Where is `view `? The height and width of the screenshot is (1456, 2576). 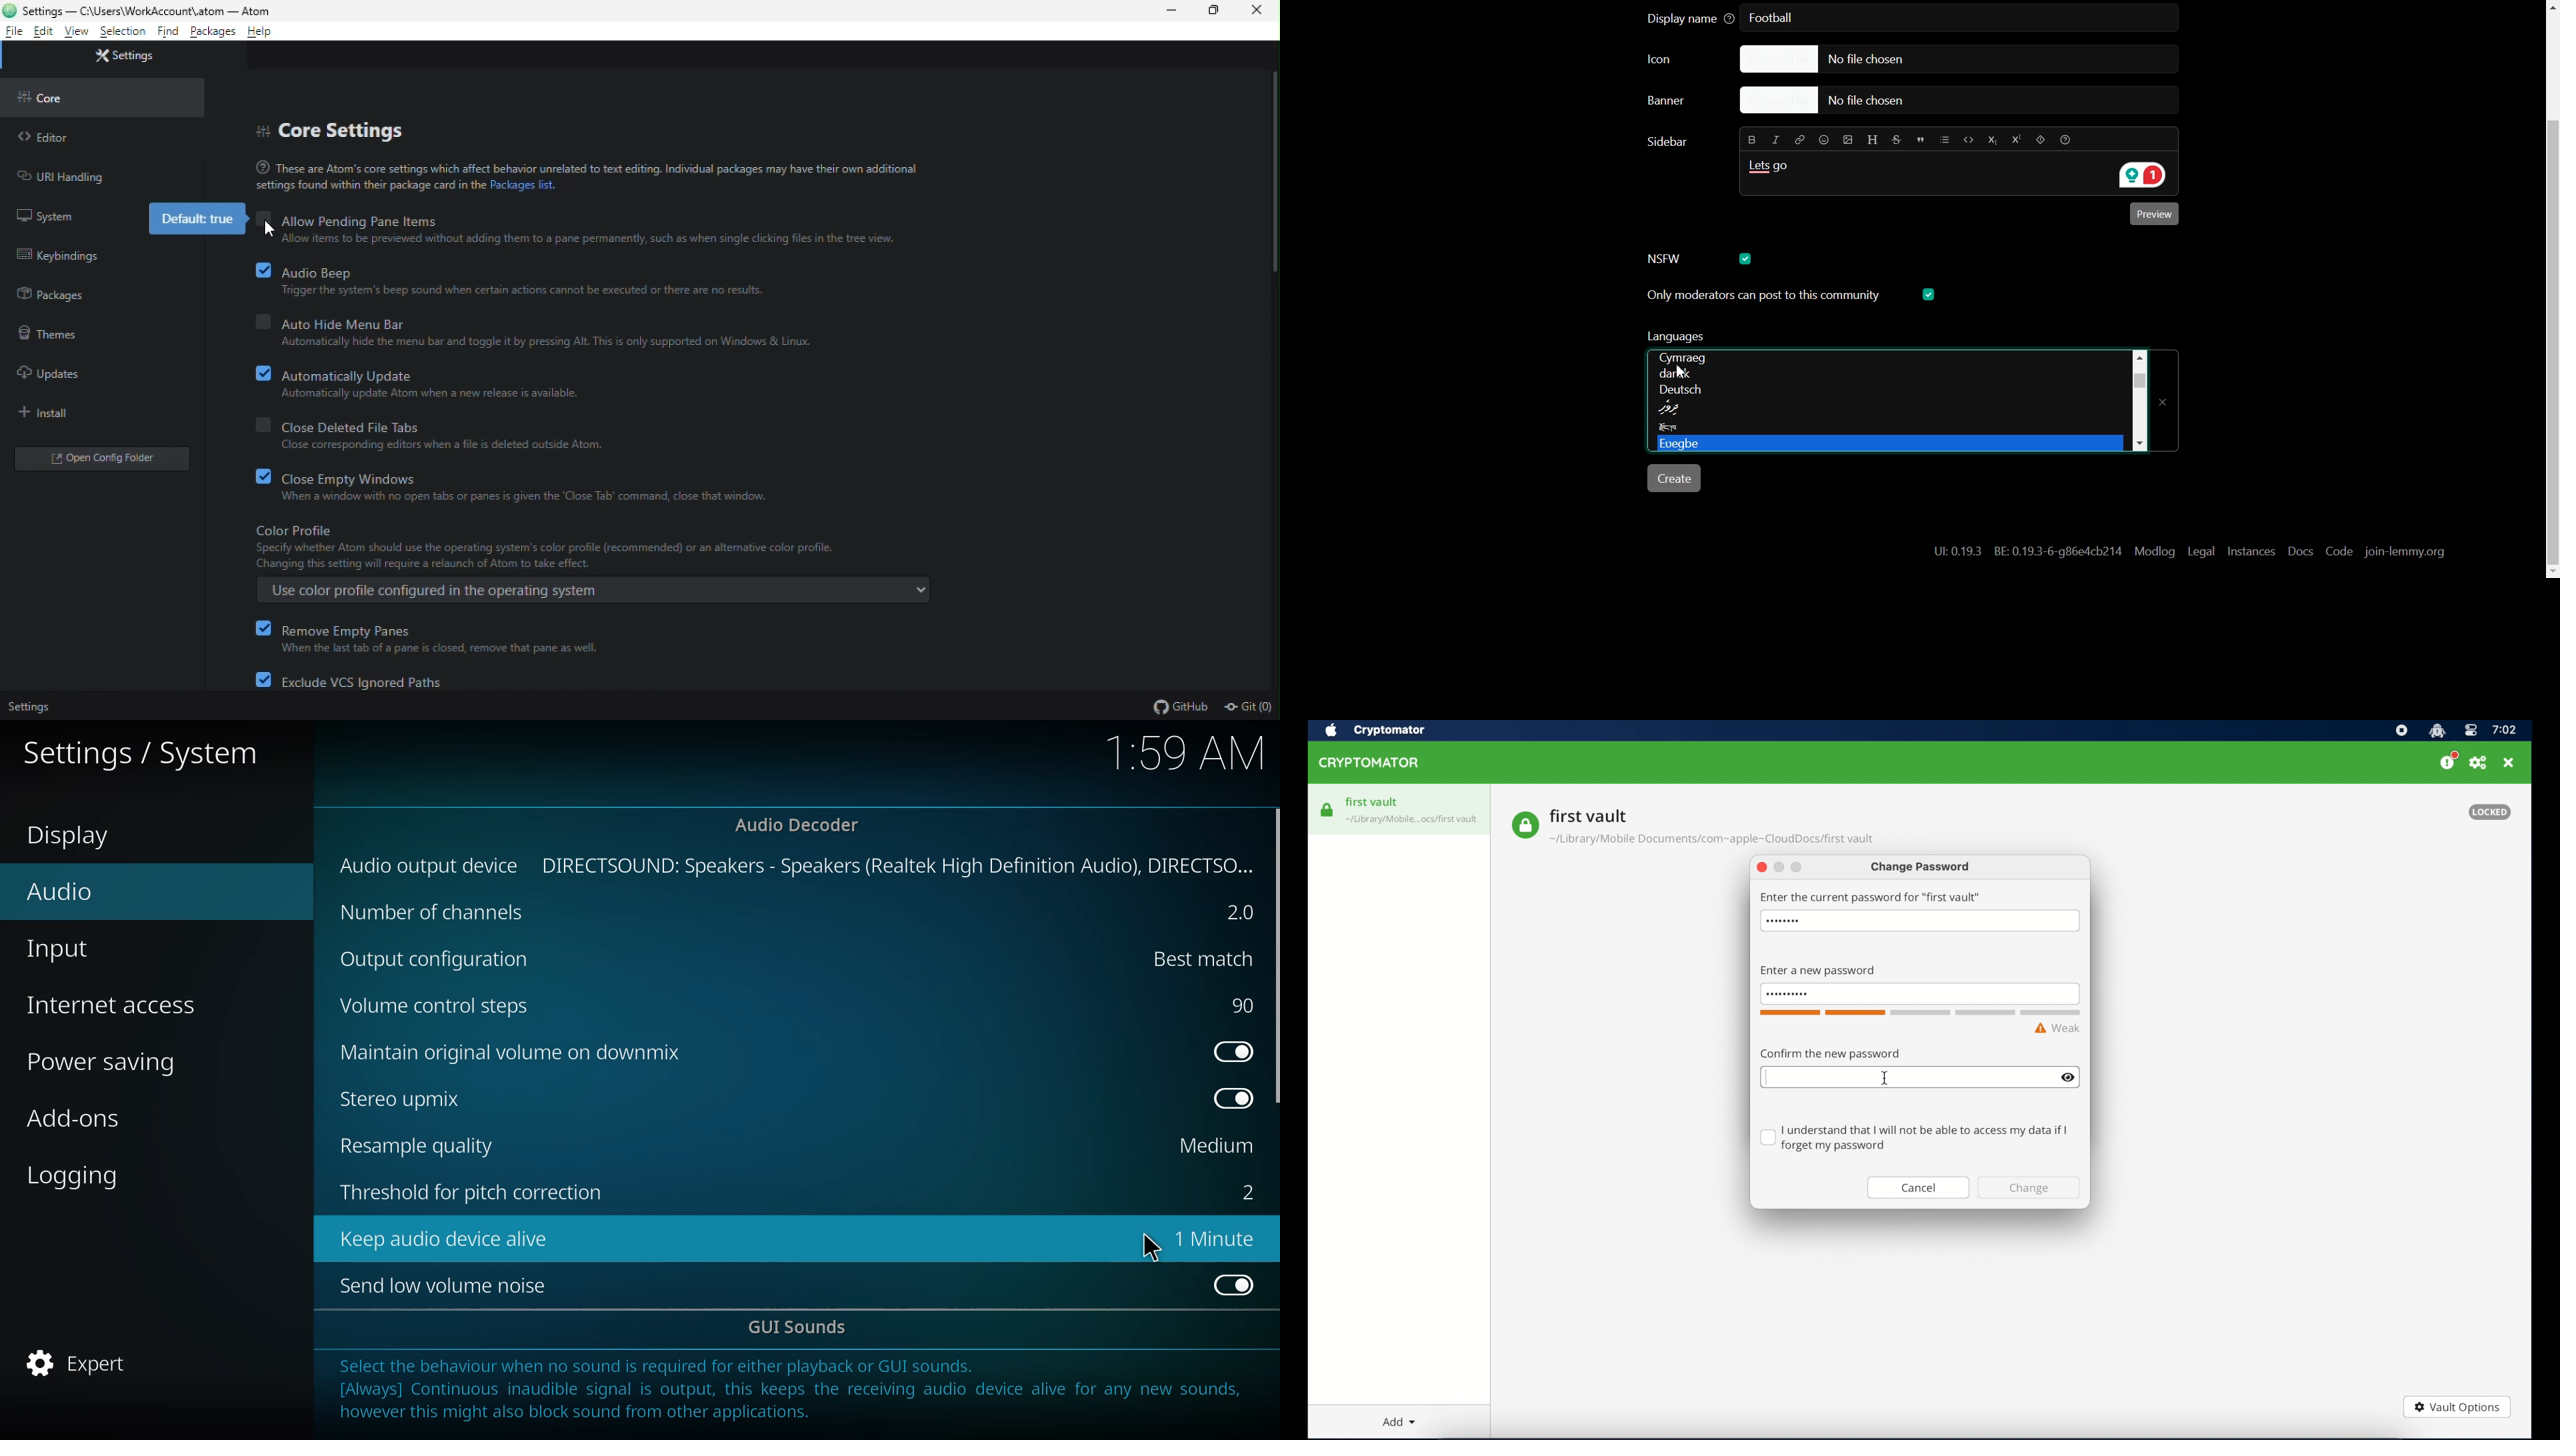
view  is located at coordinates (77, 32).